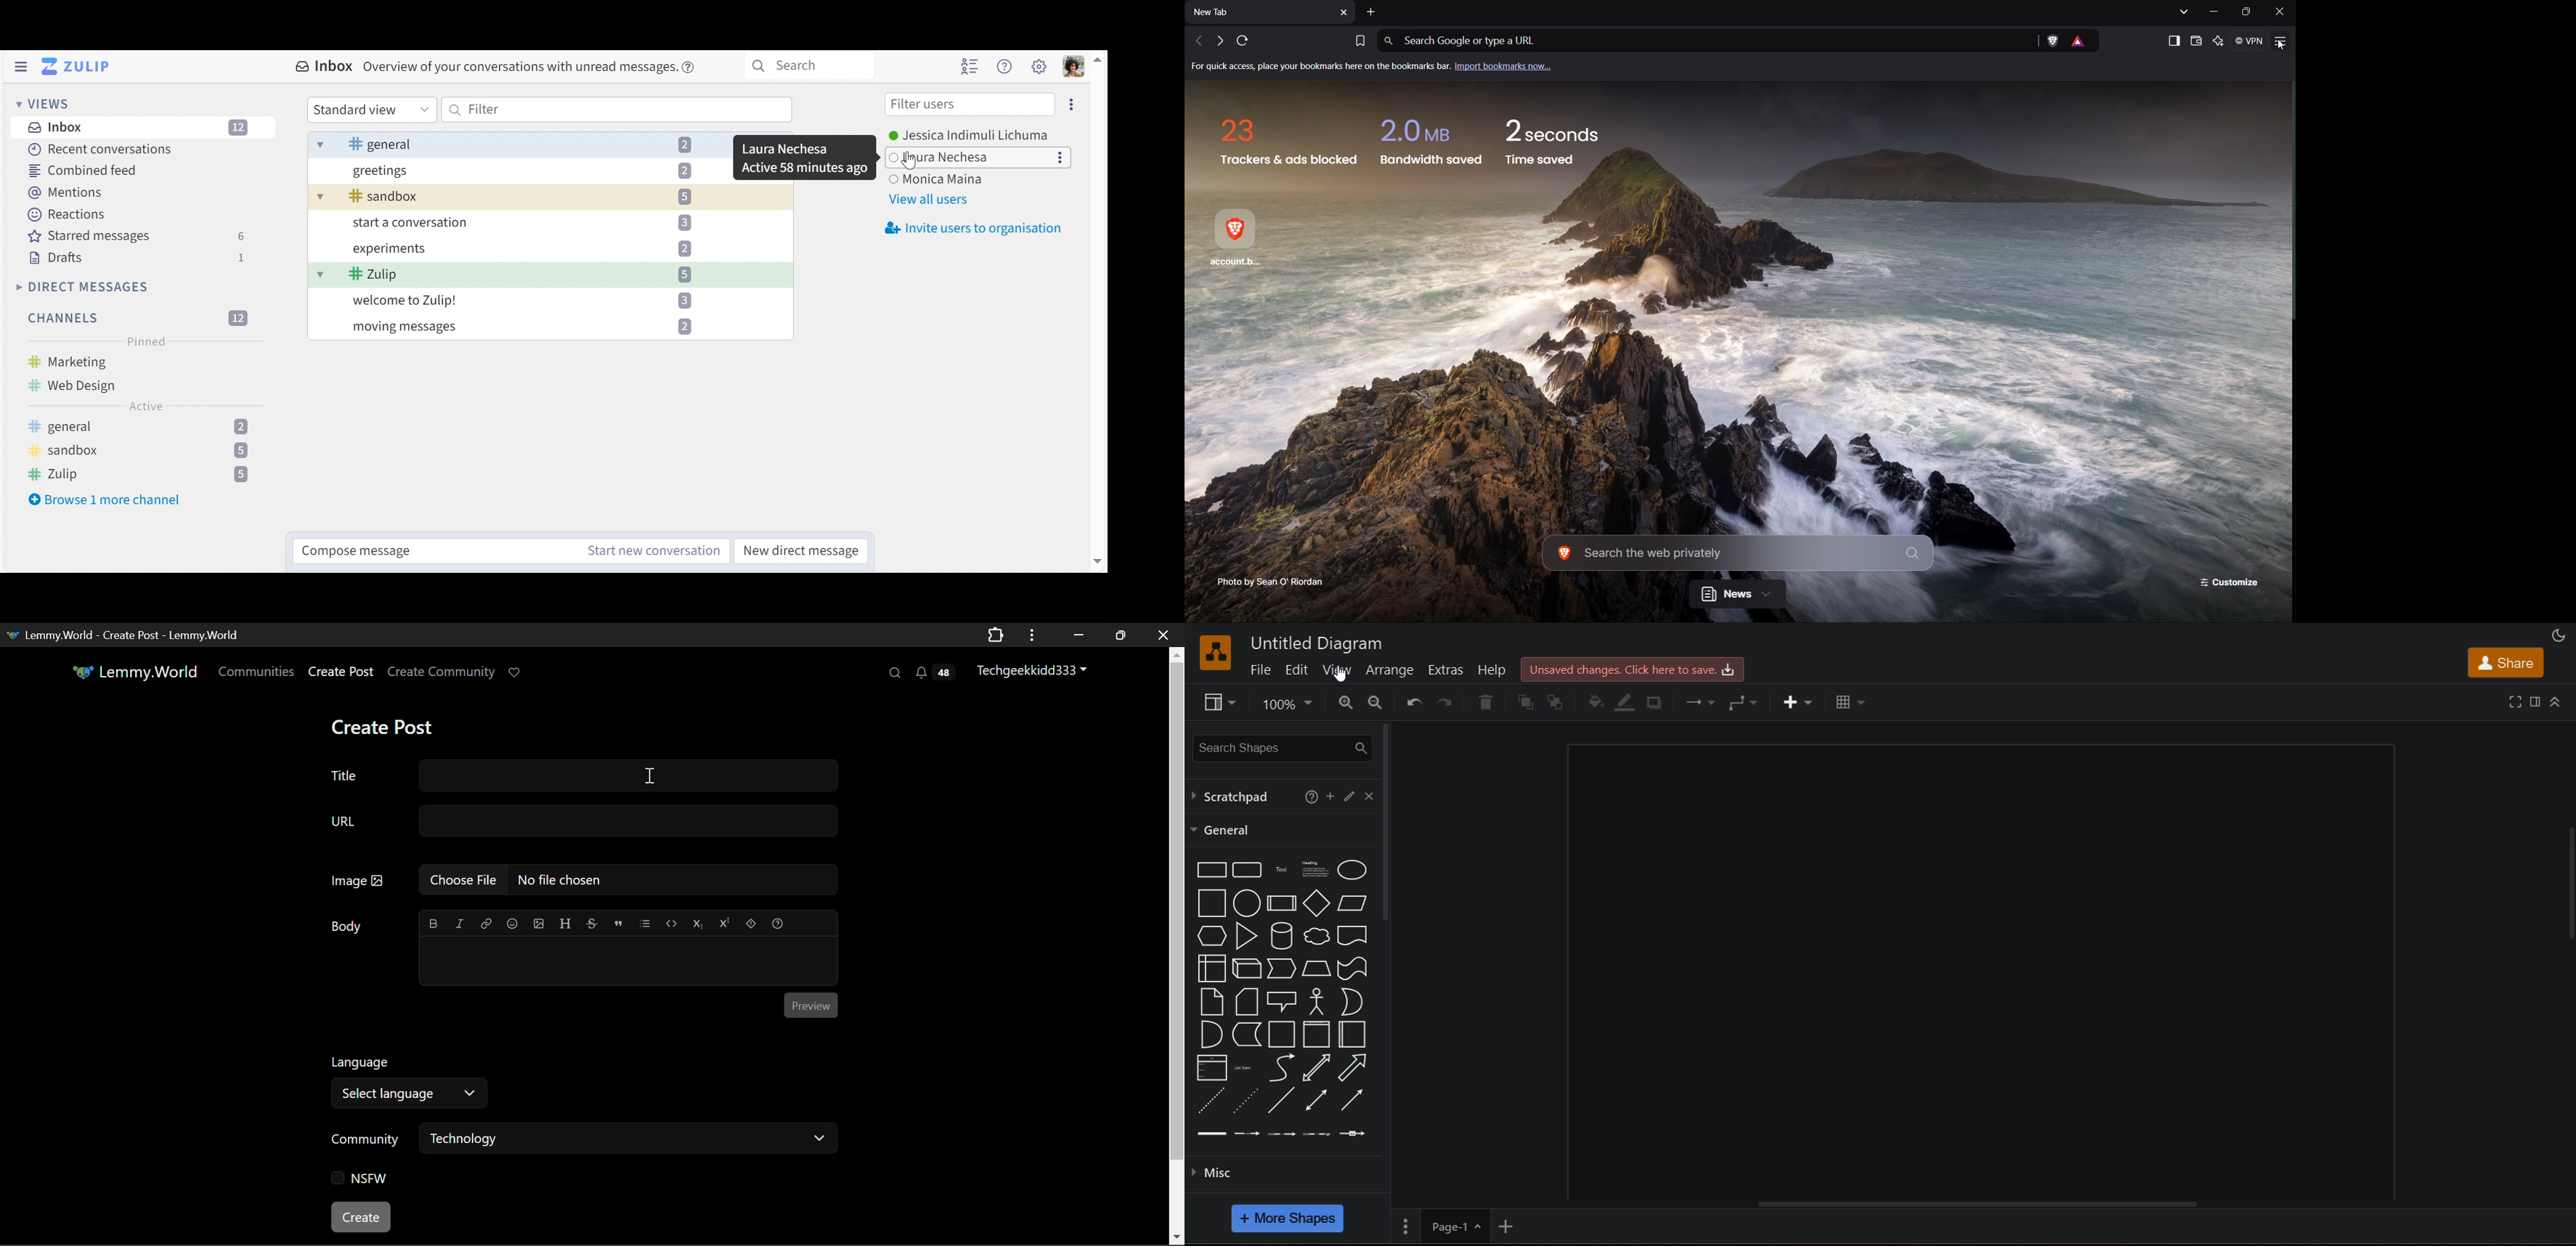  I want to click on Views, so click(42, 103).